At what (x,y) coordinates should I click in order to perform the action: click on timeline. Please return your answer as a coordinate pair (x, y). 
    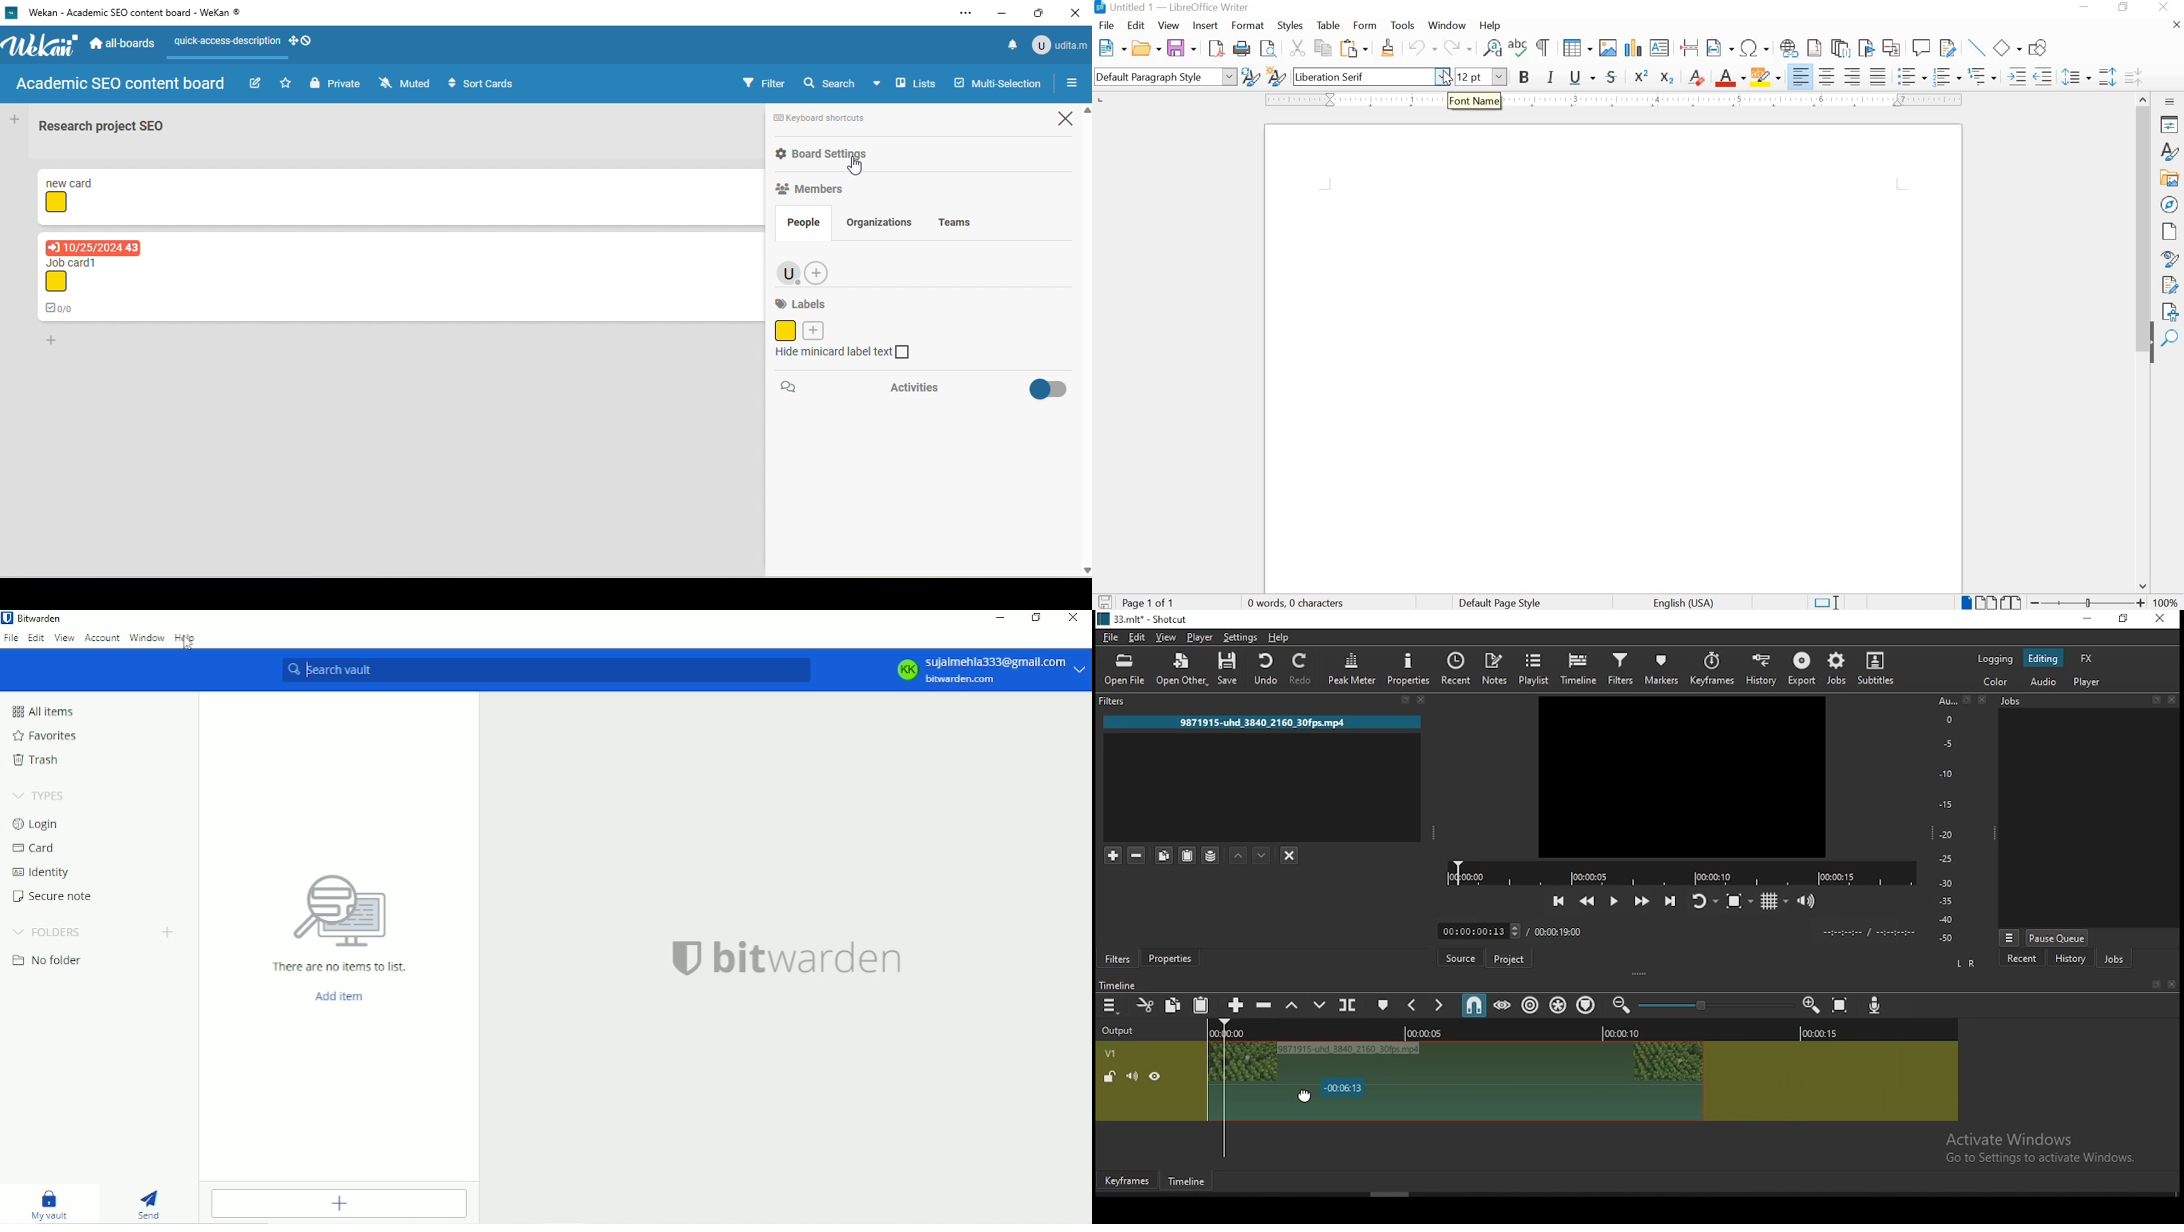
    Looking at the image, I should click on (1119, 984).